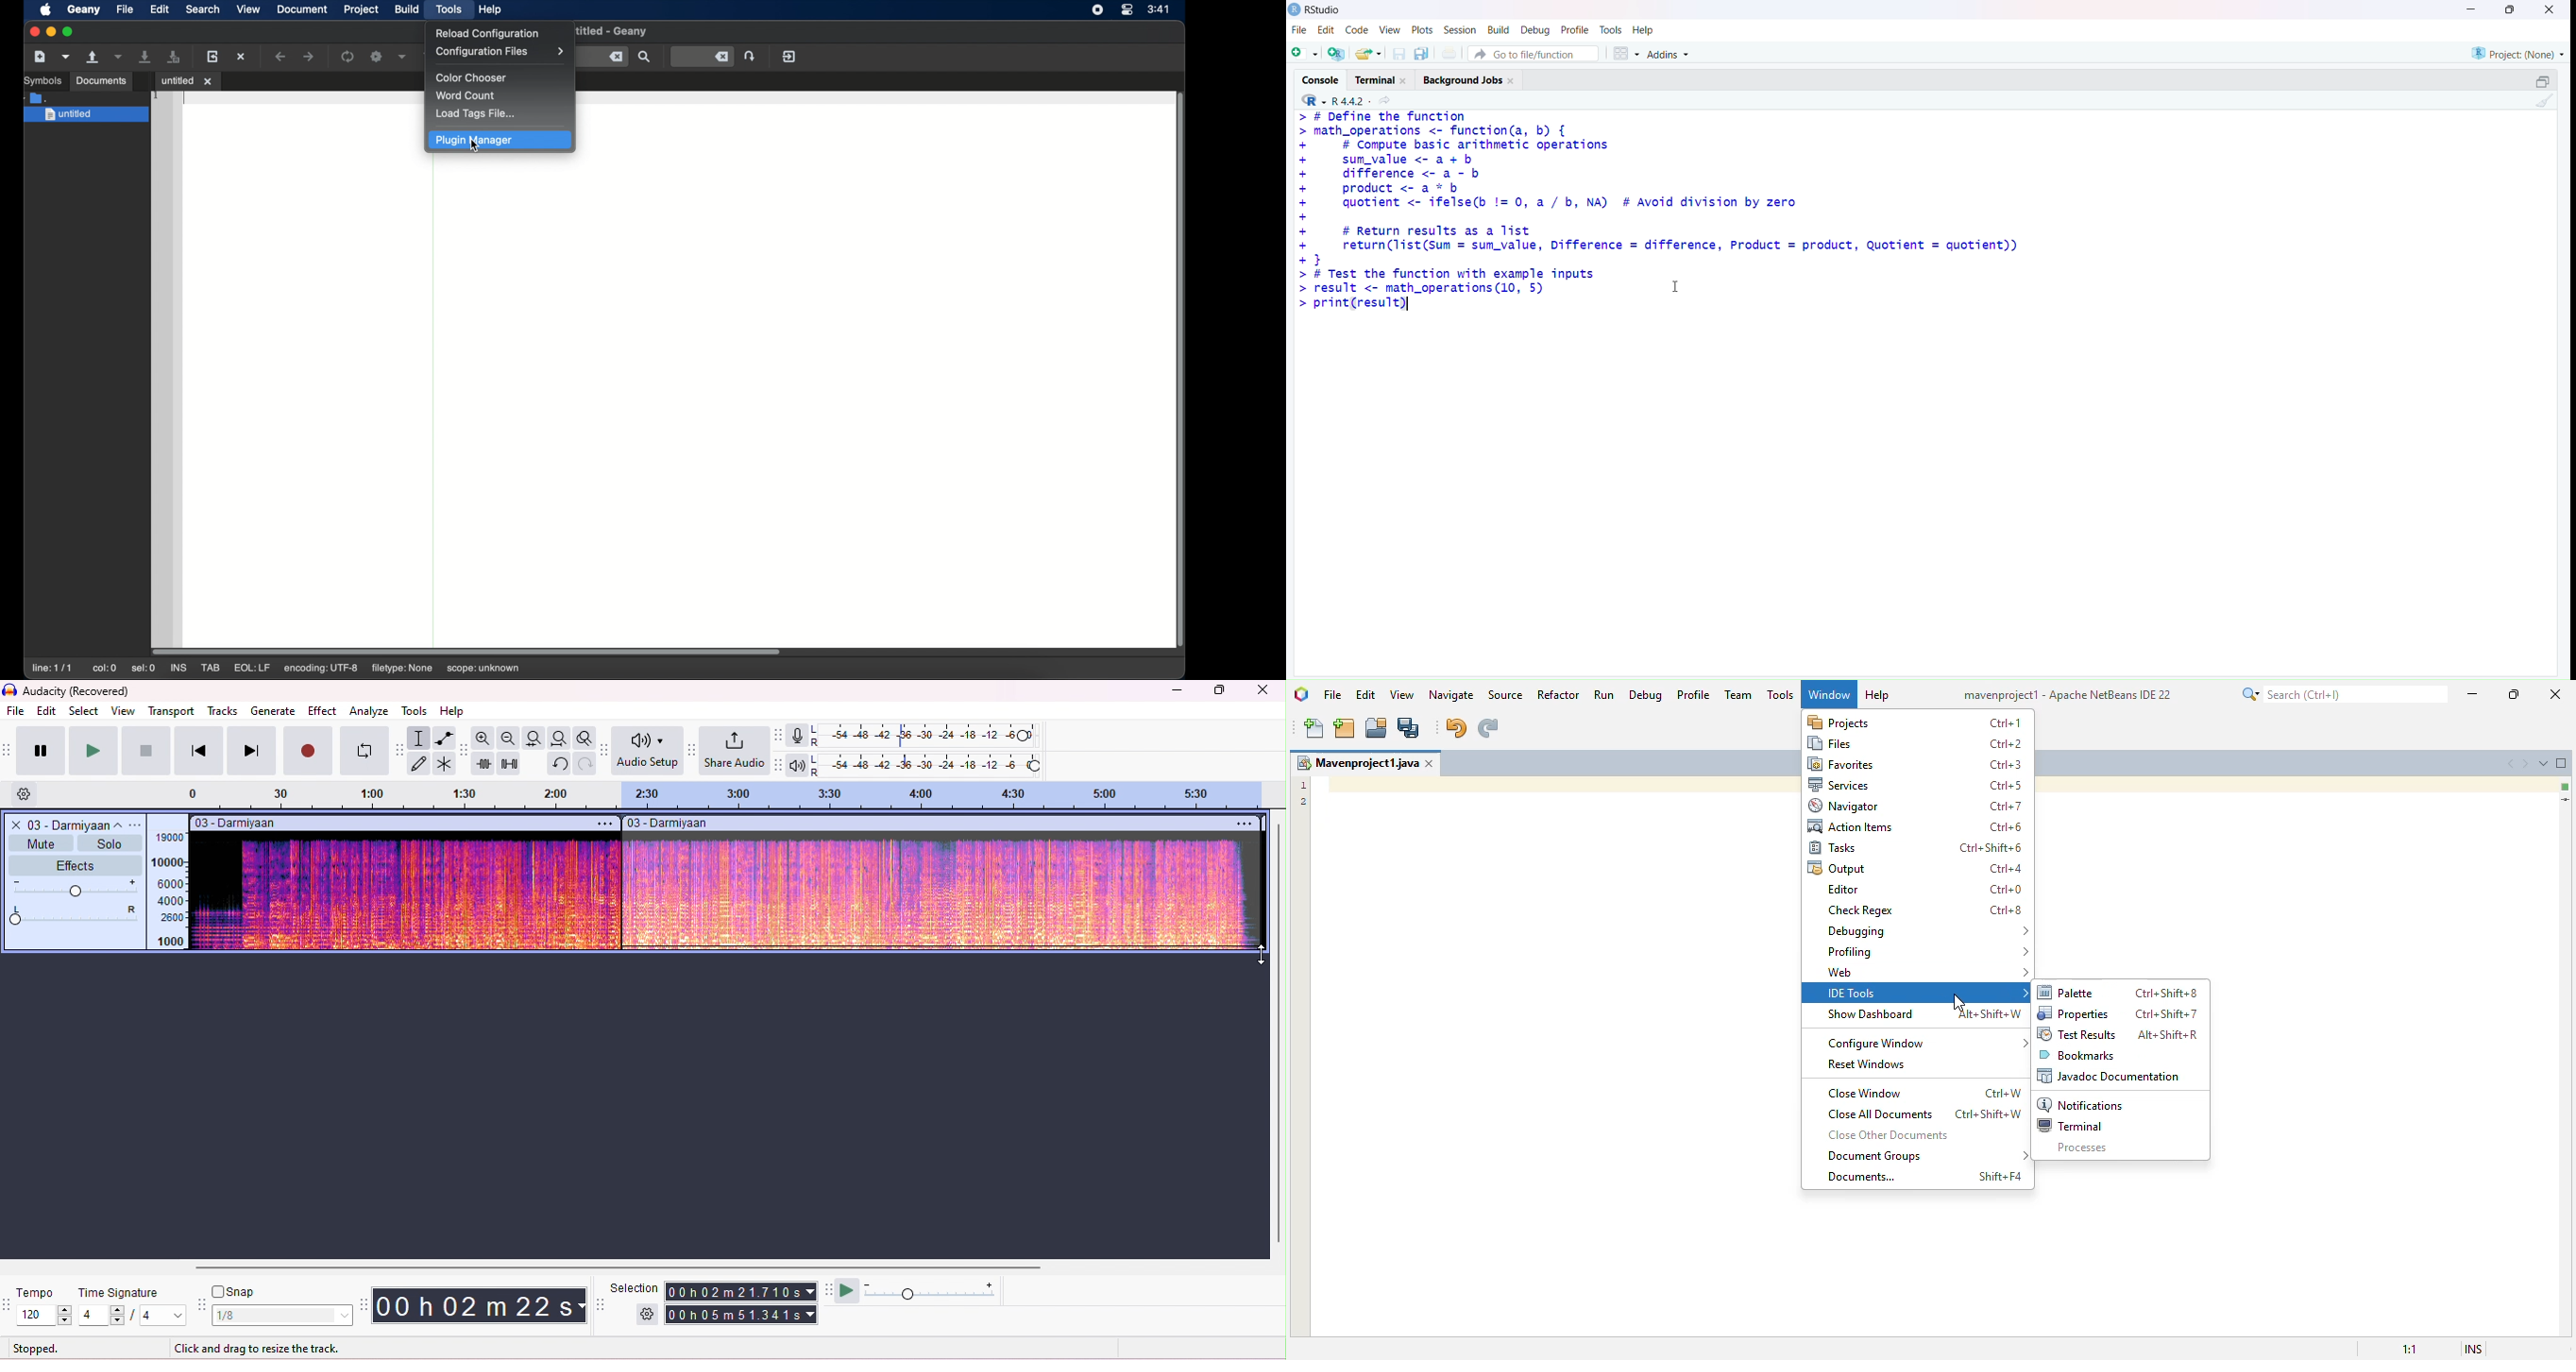 The height and width of the screenshot is (1372, 2576). What do you see at coordinates (123, 711) in the screenshot?
I see `view` at bounding box center [123, 711].